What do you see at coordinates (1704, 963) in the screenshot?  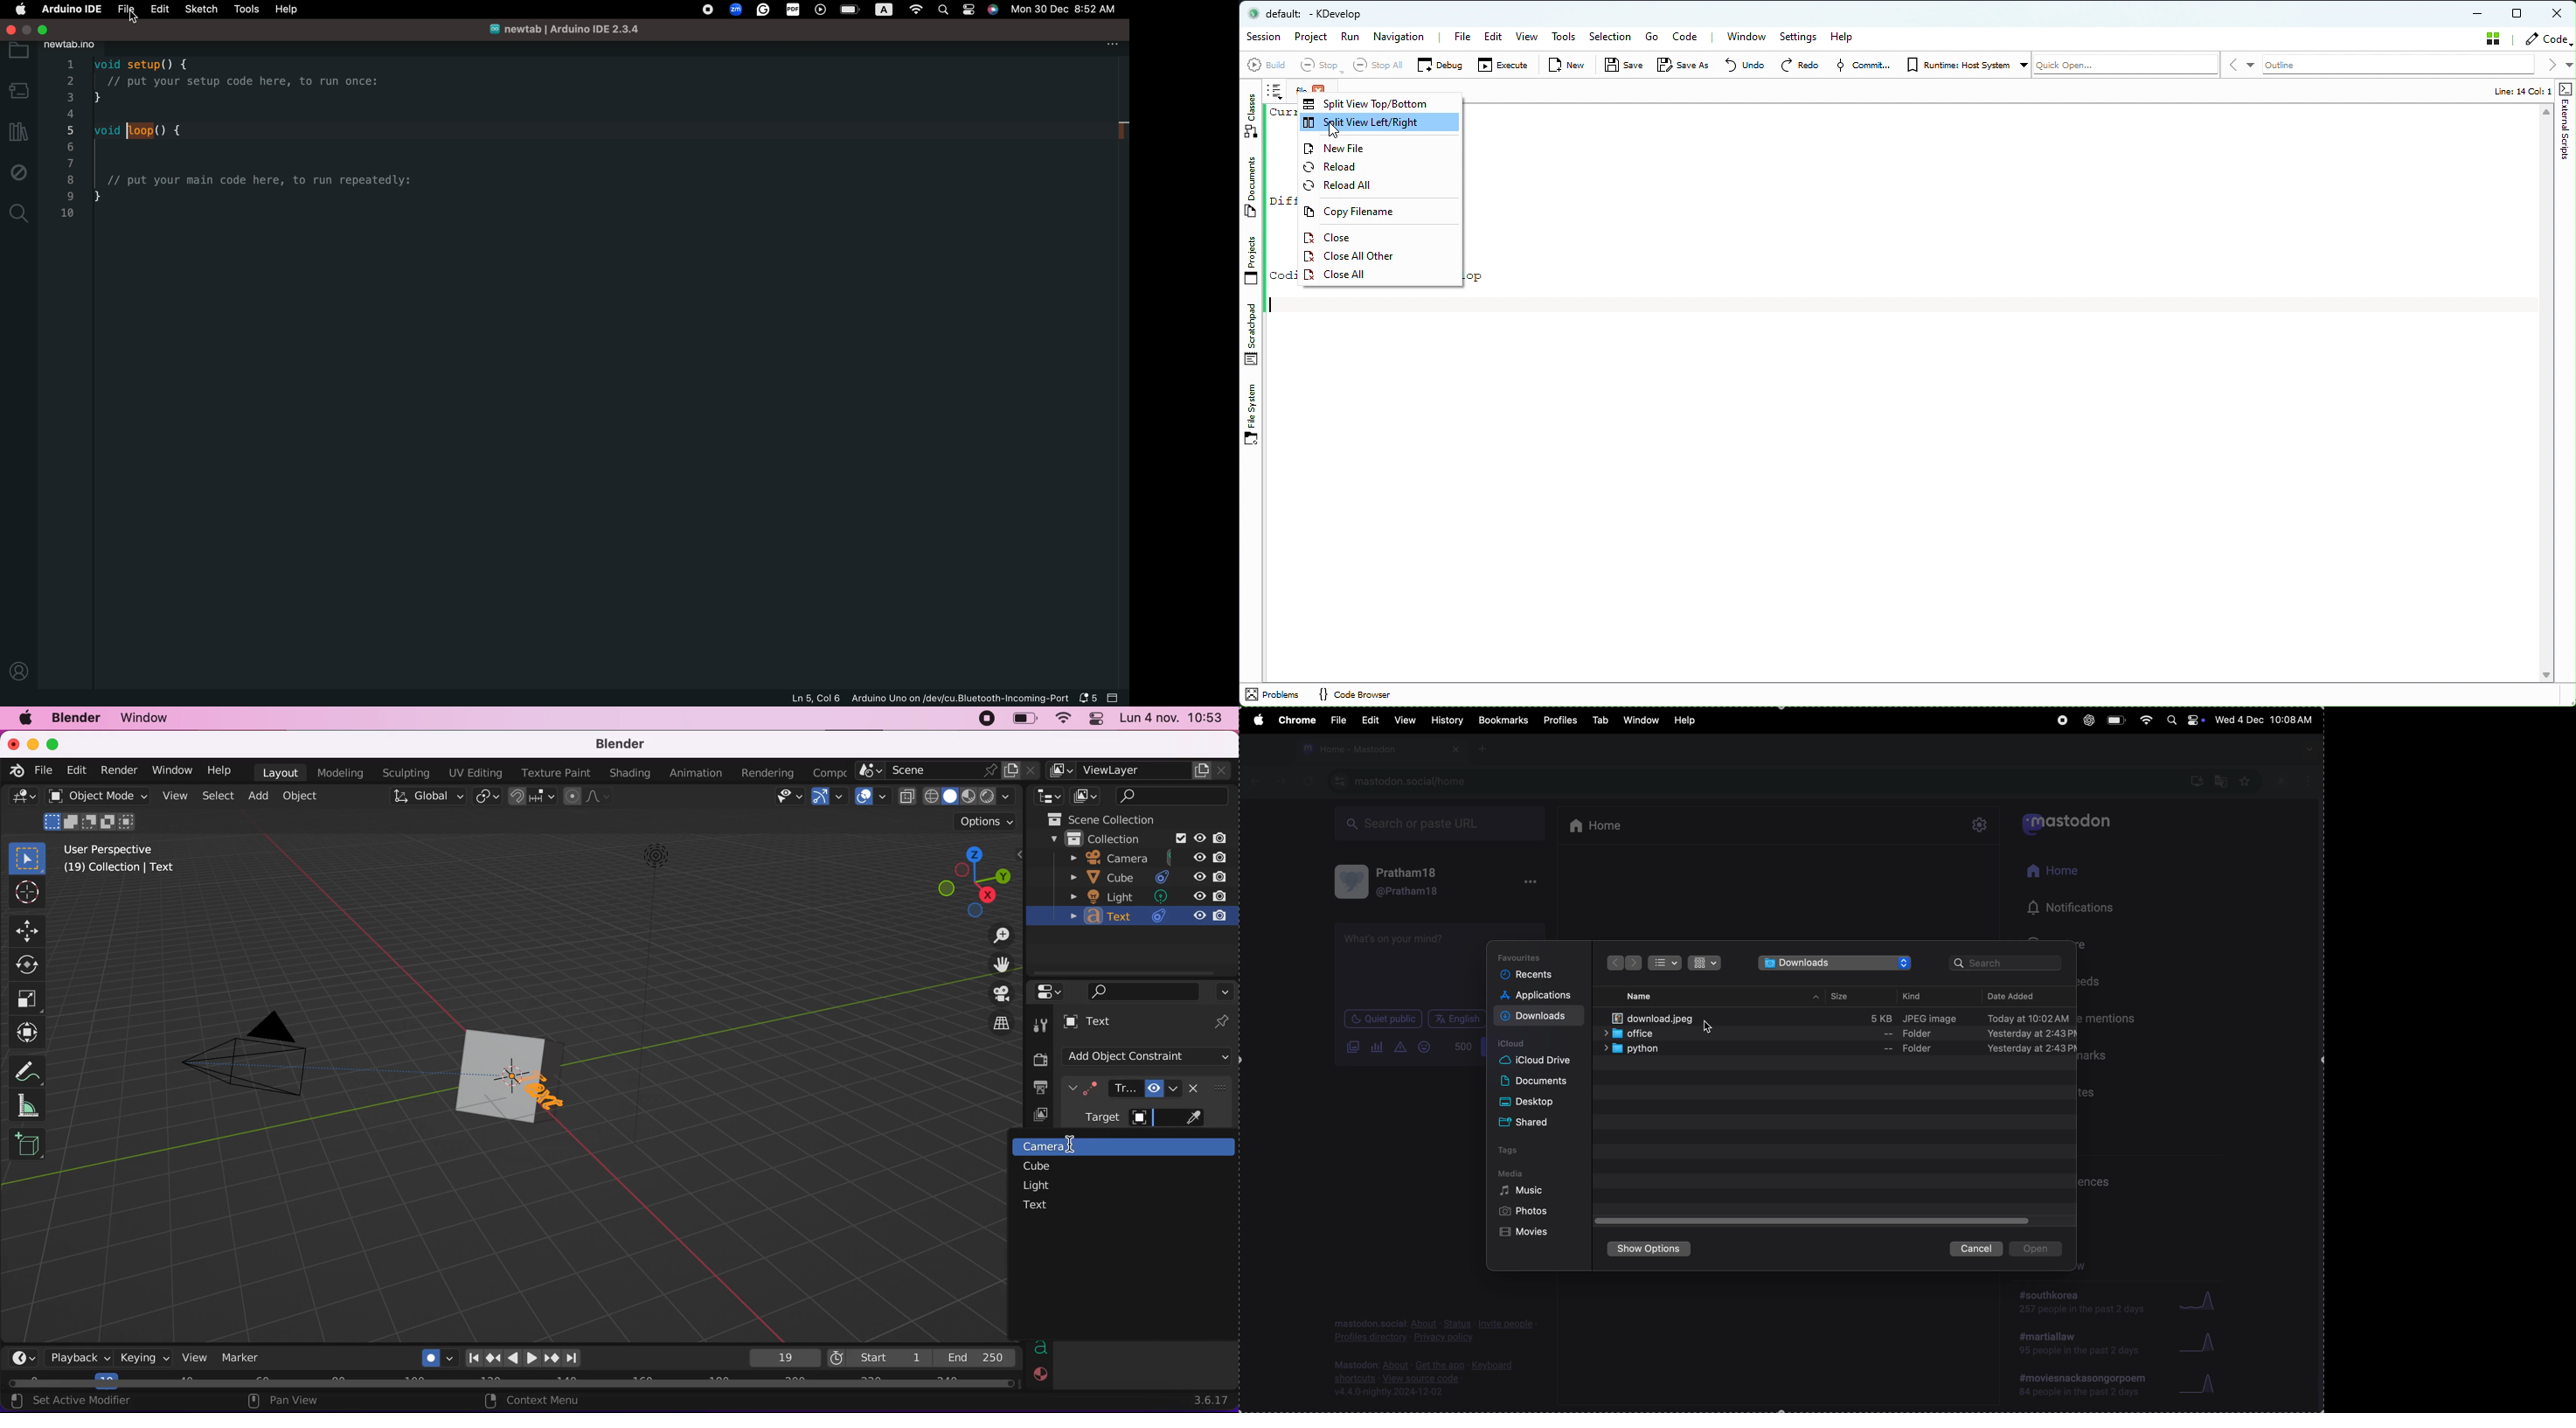 I see `icon views` at bounding box center [1704, 963].